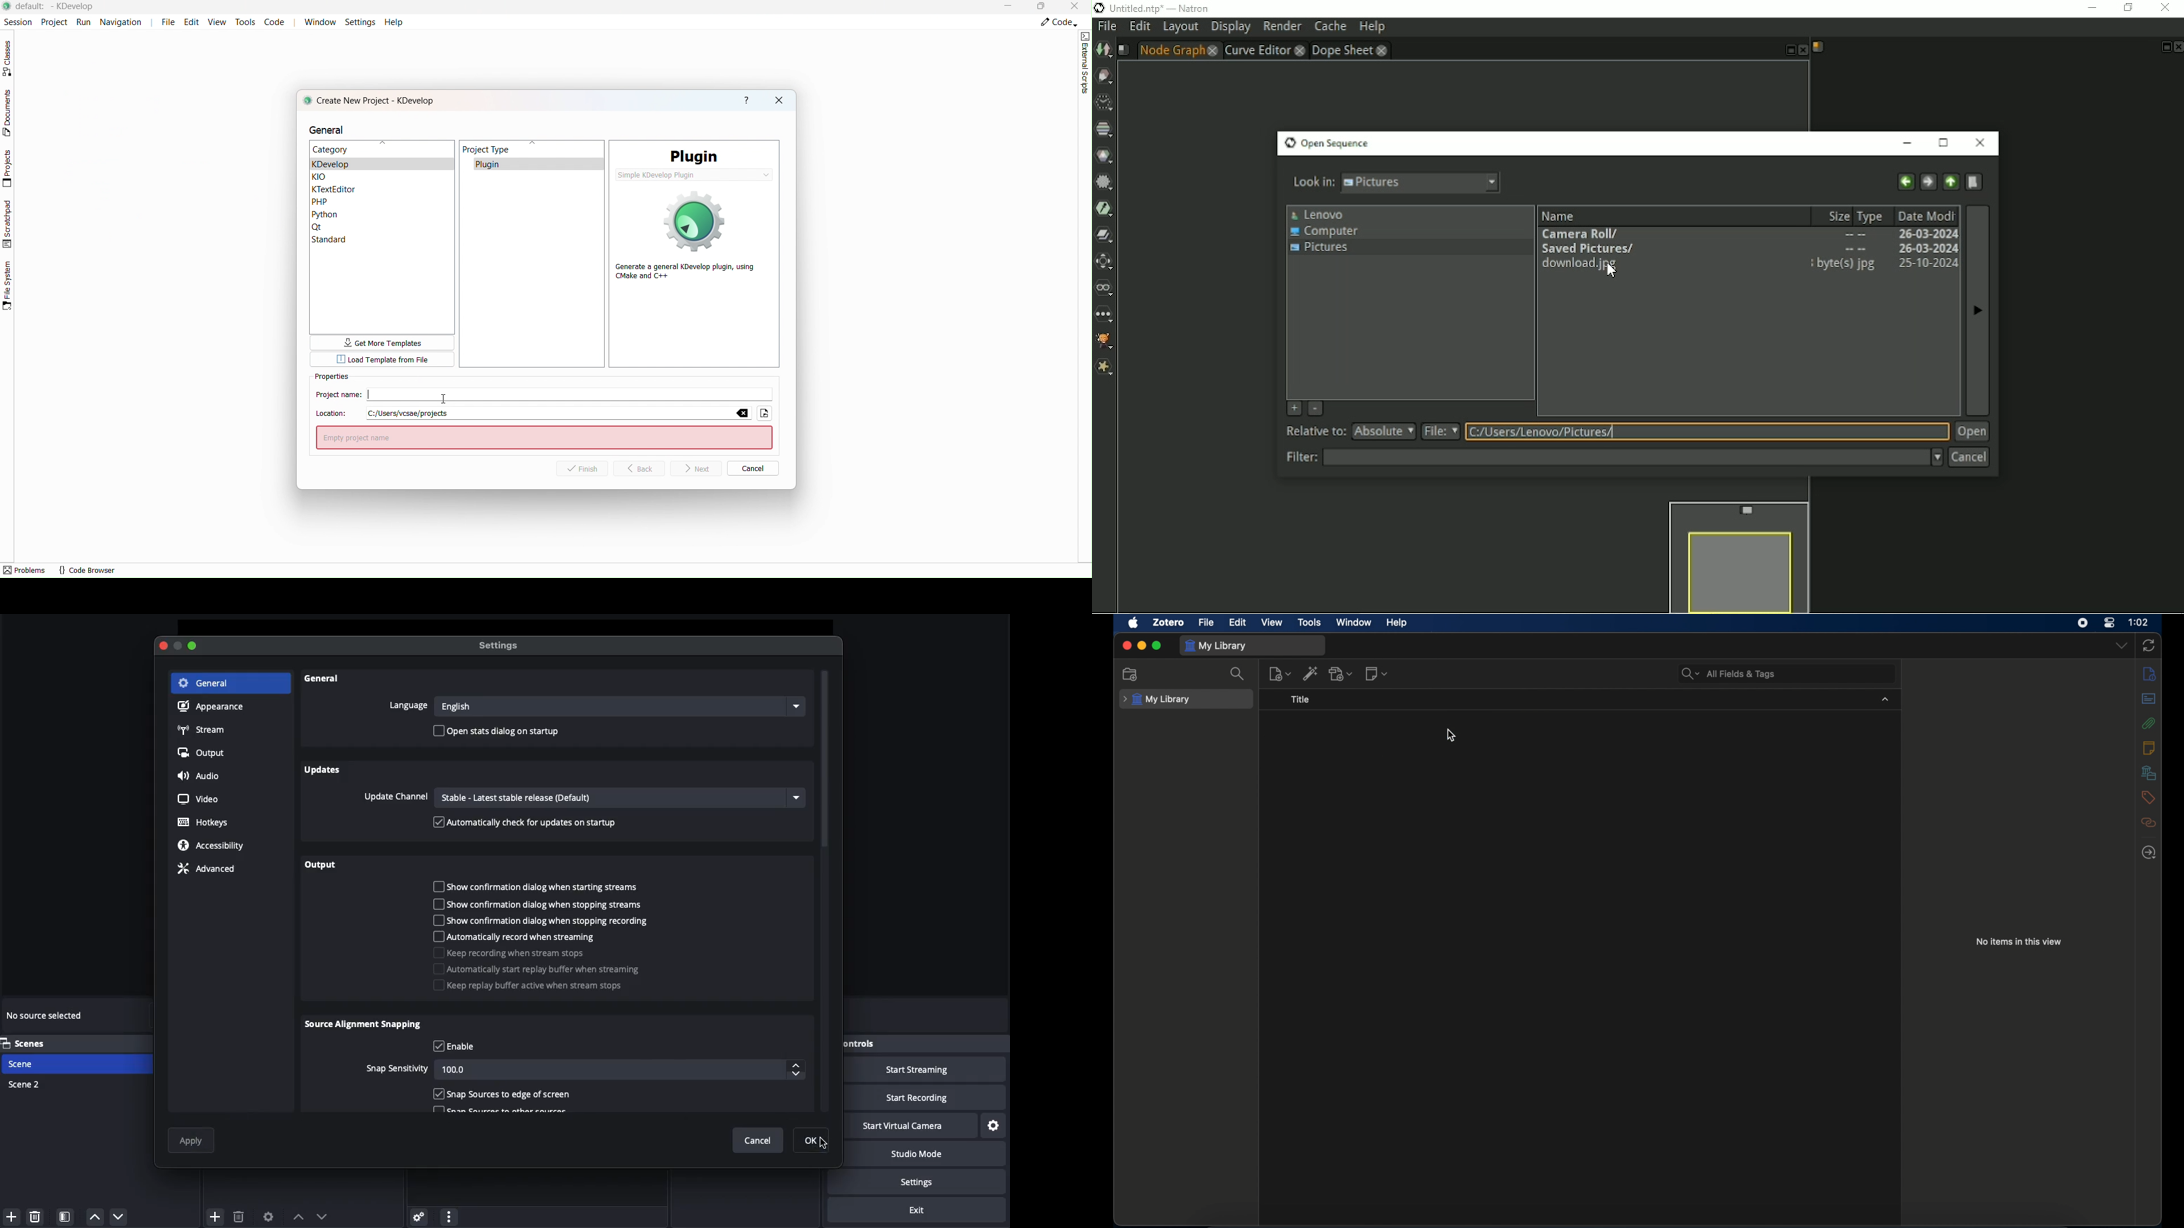  I want to click on Appearance , so click(214, 707).